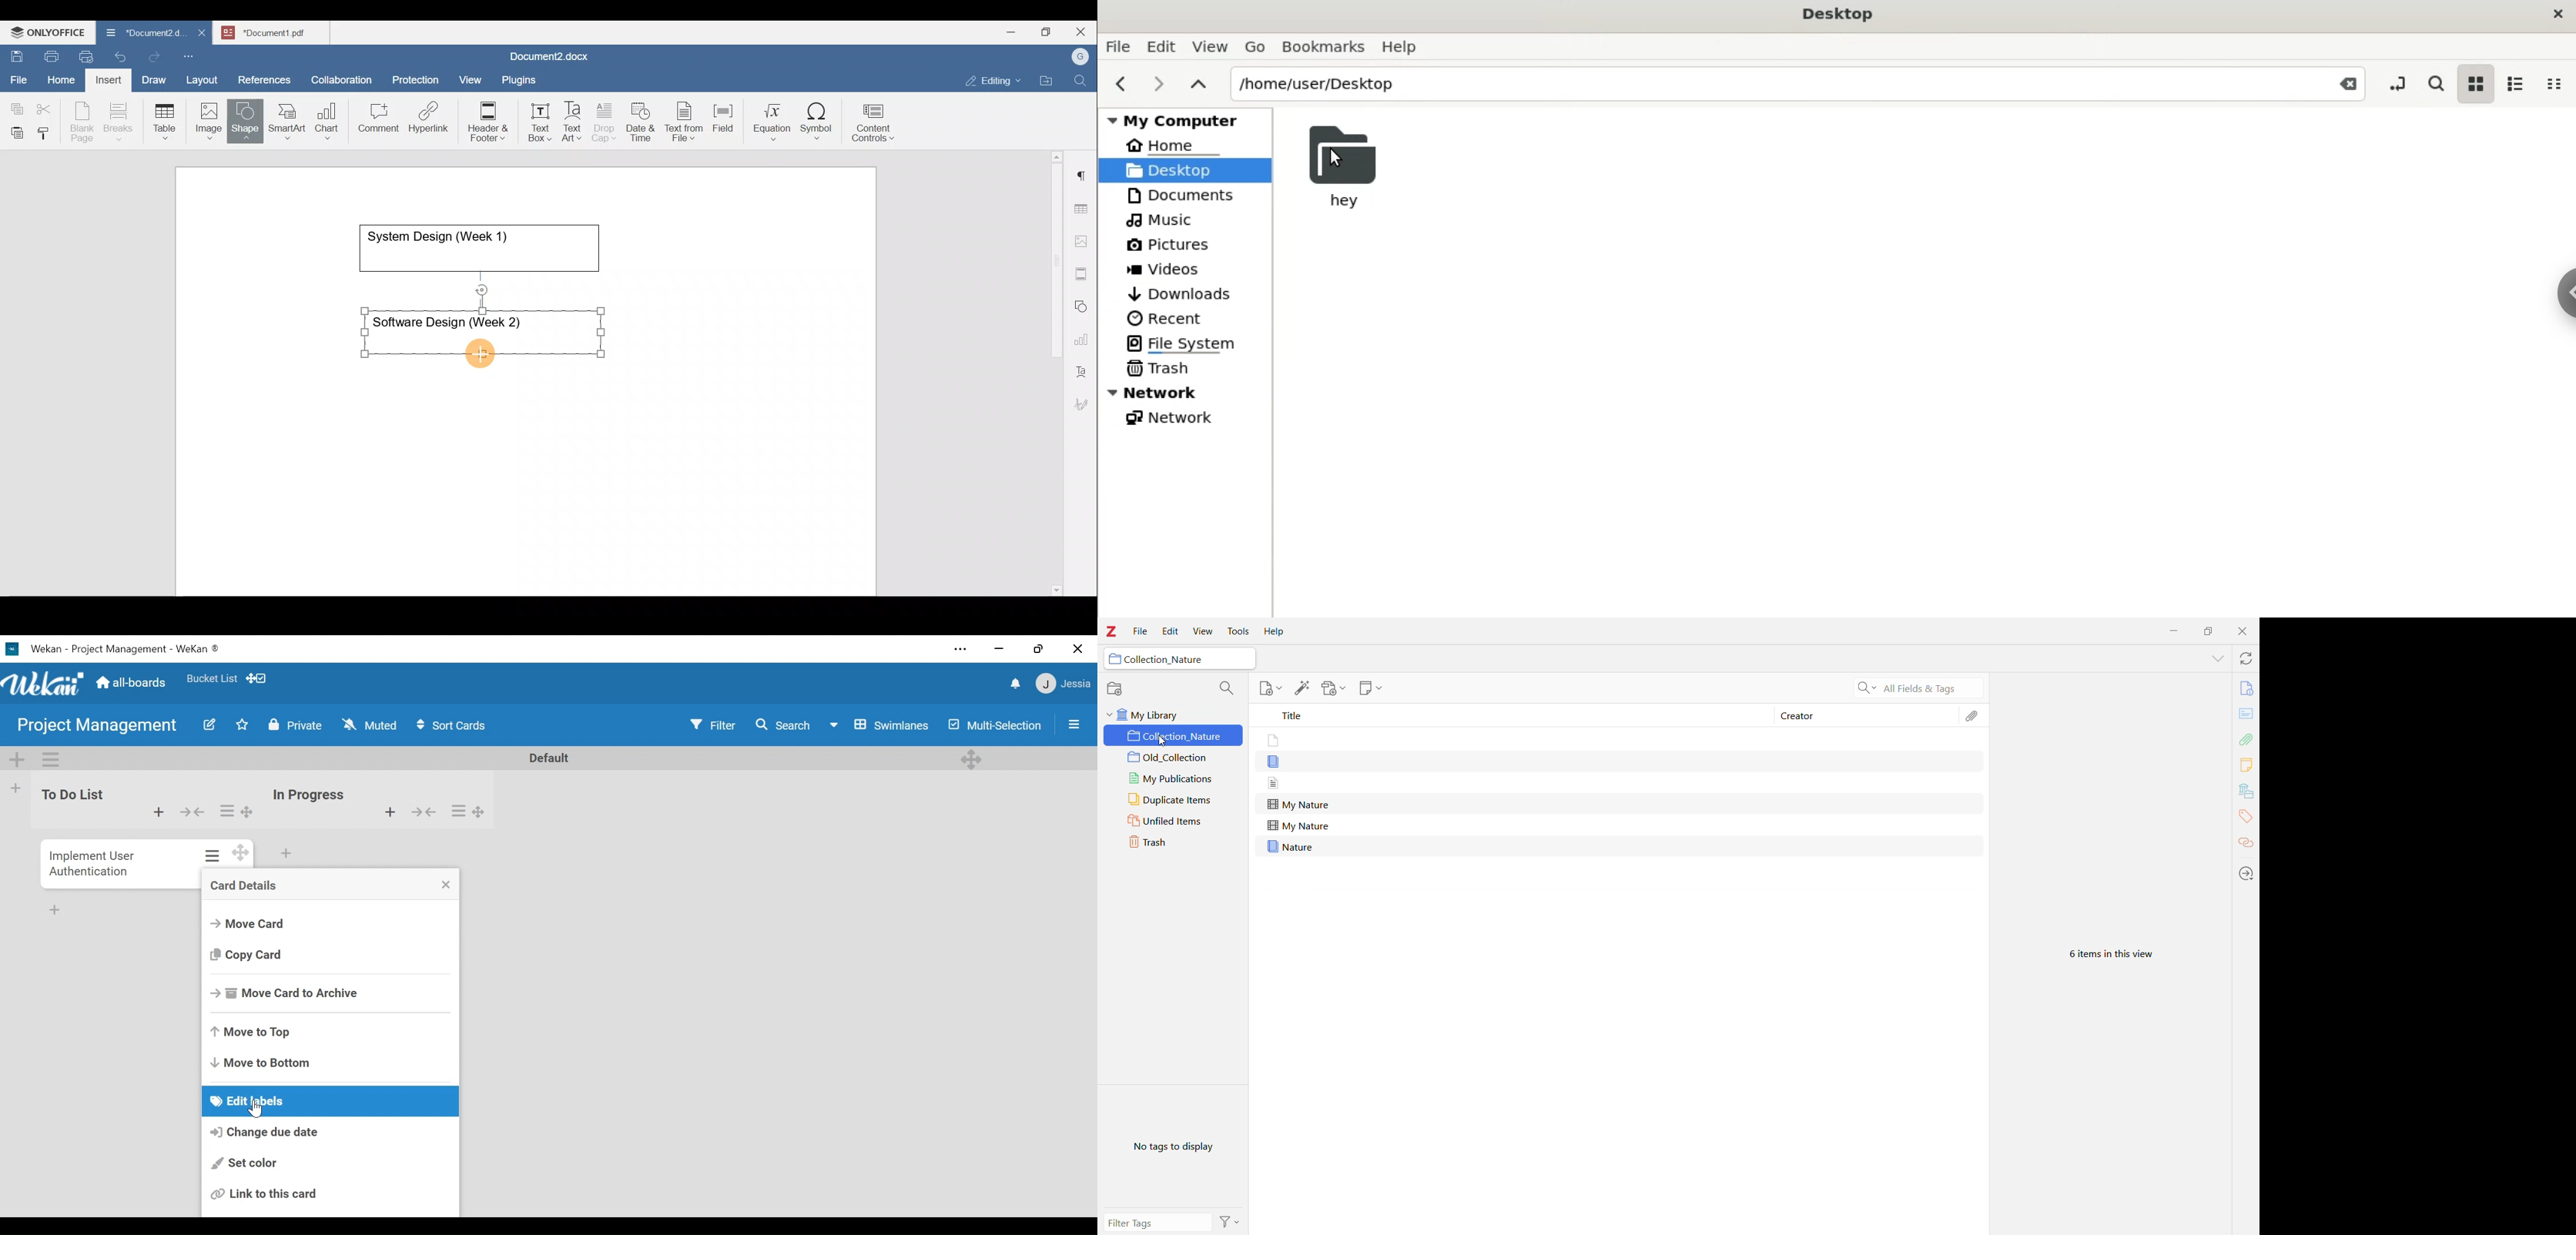  I want to click on open/close side pane, so click(1075, 724).